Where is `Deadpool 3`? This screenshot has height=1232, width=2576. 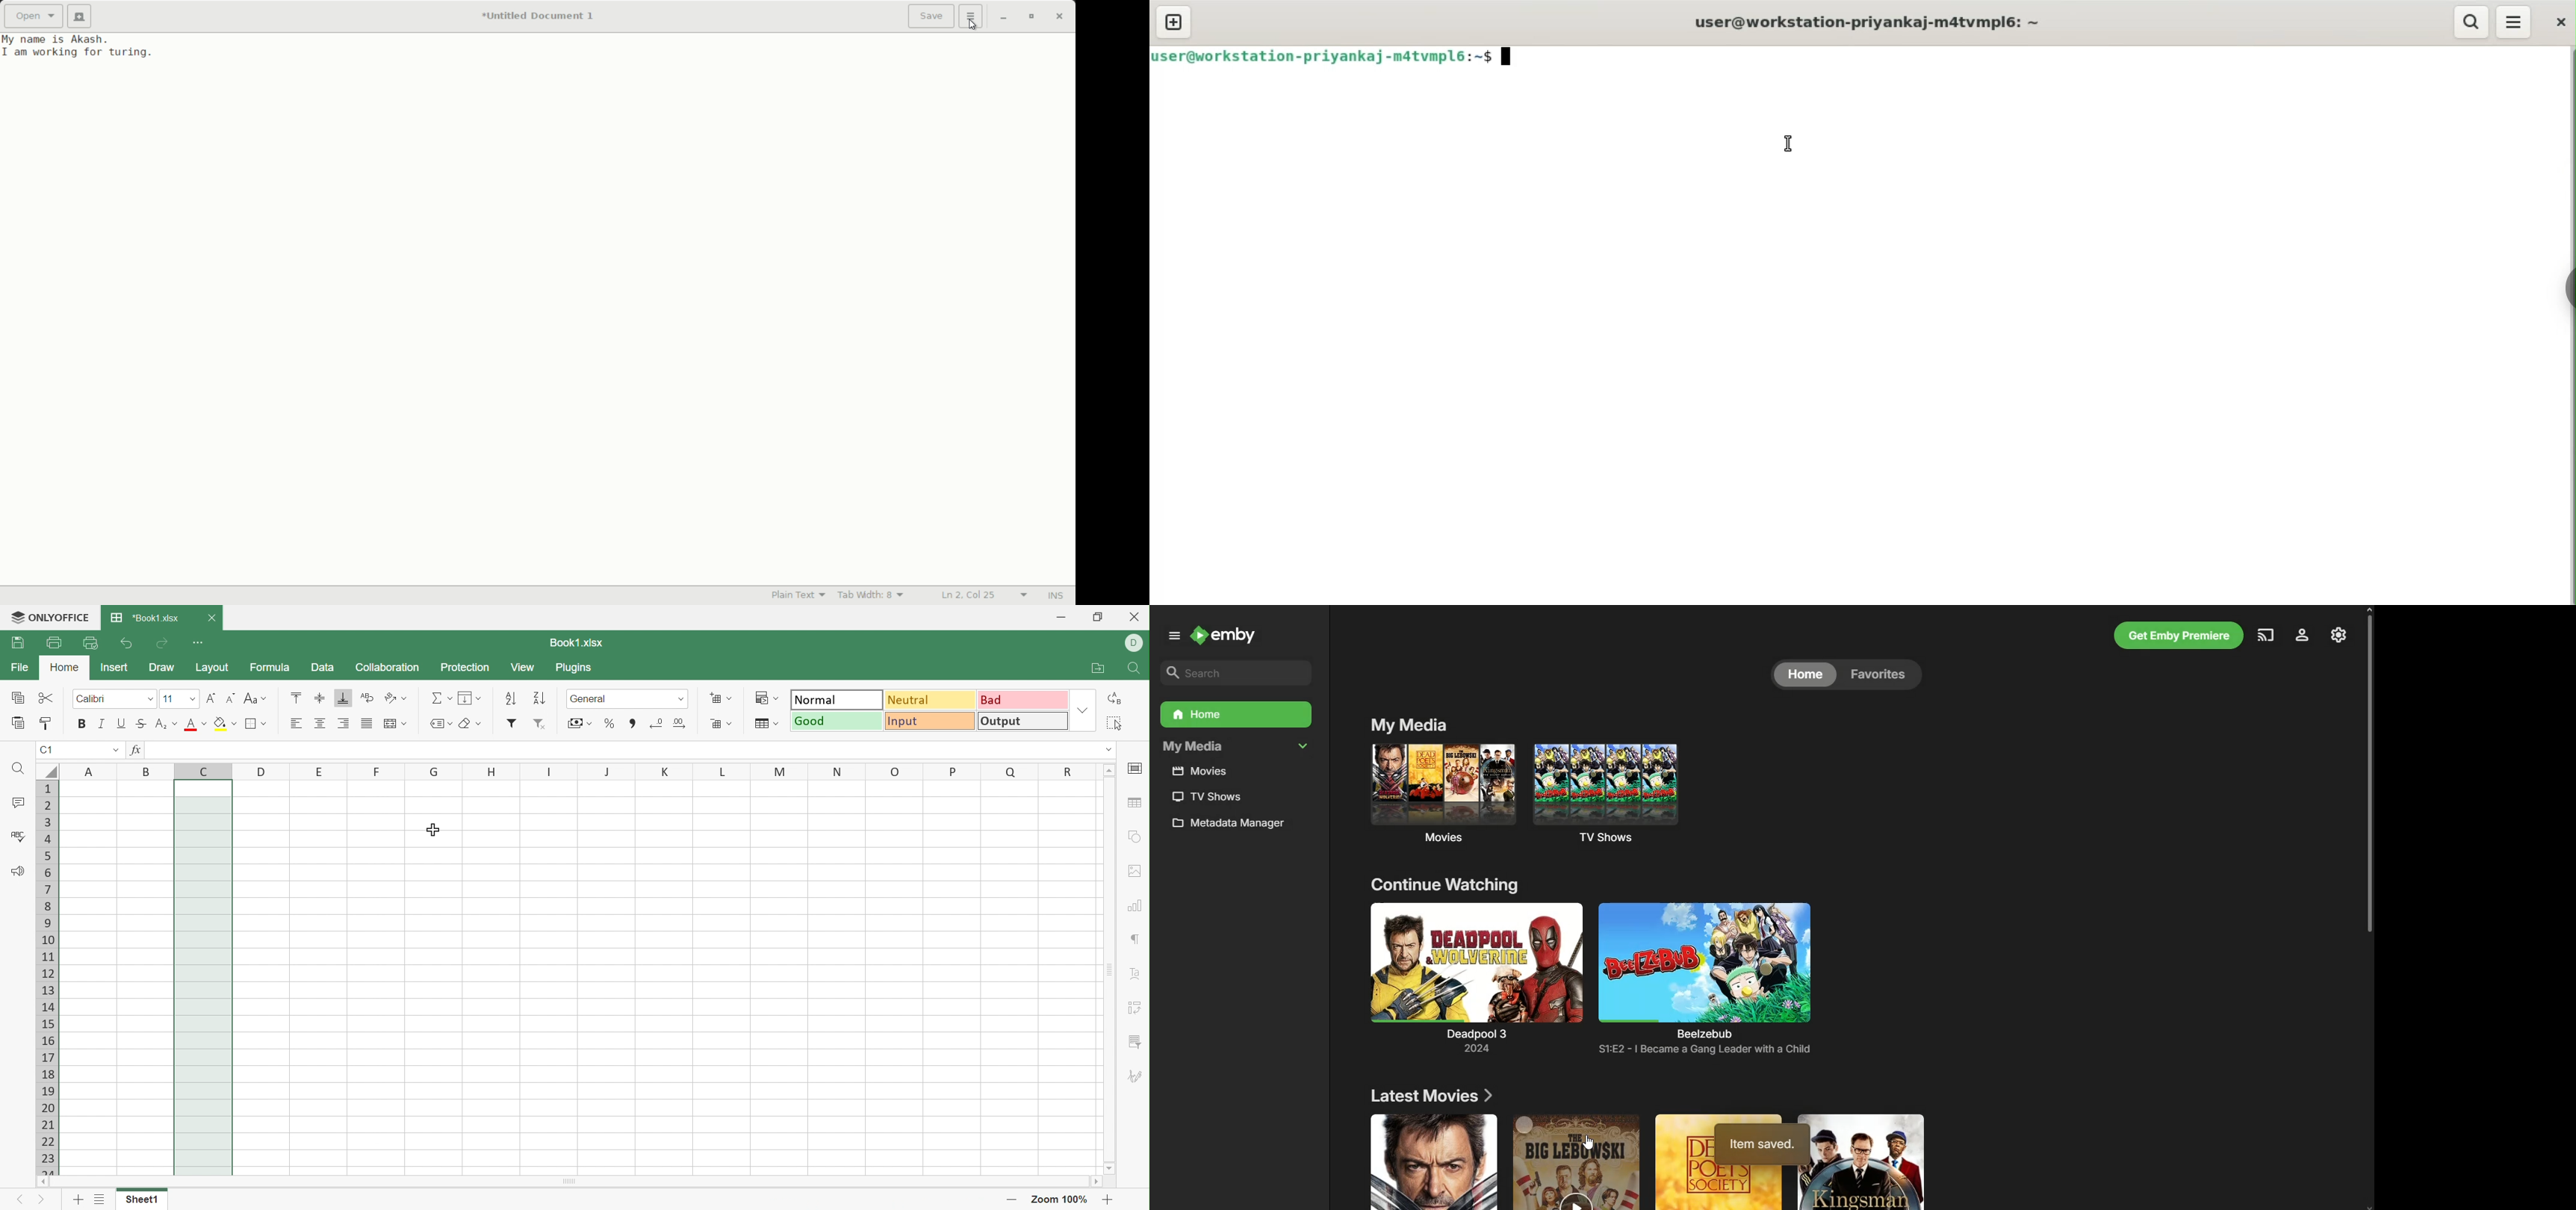 Deadpool 3 is located at coordinates (1476, 980).